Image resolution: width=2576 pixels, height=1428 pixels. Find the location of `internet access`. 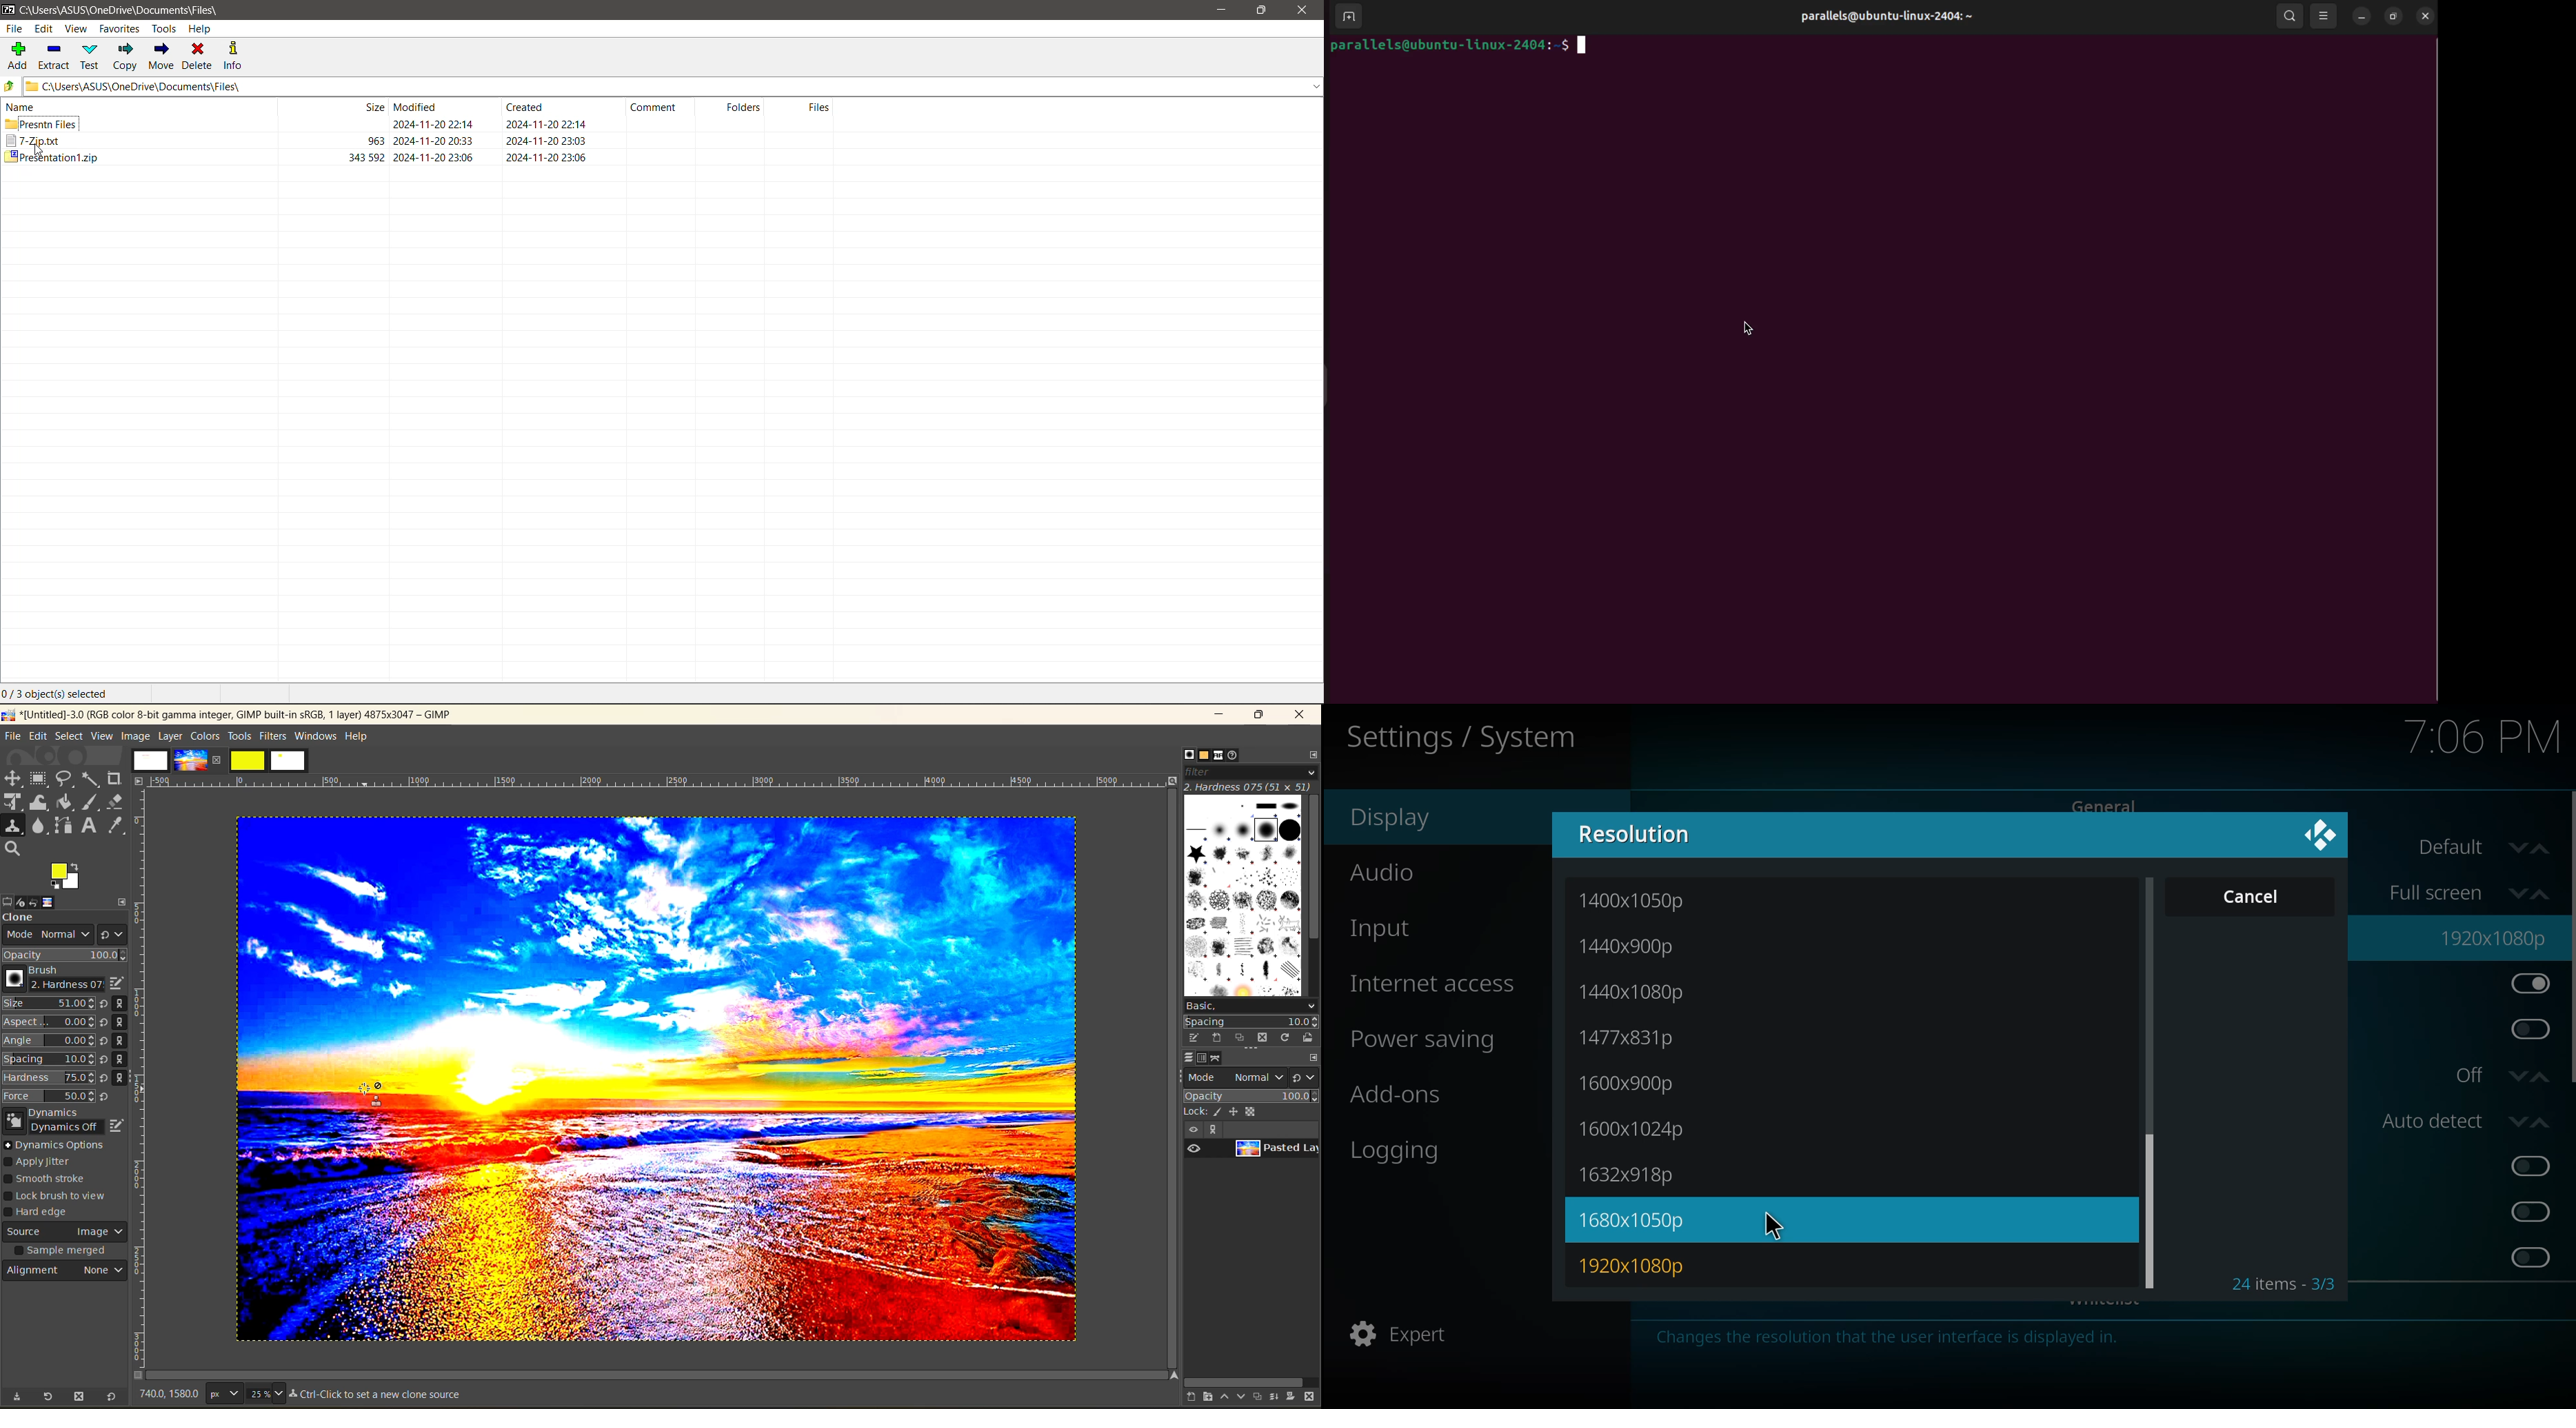

internet access is located at coordinates (1435, 984).